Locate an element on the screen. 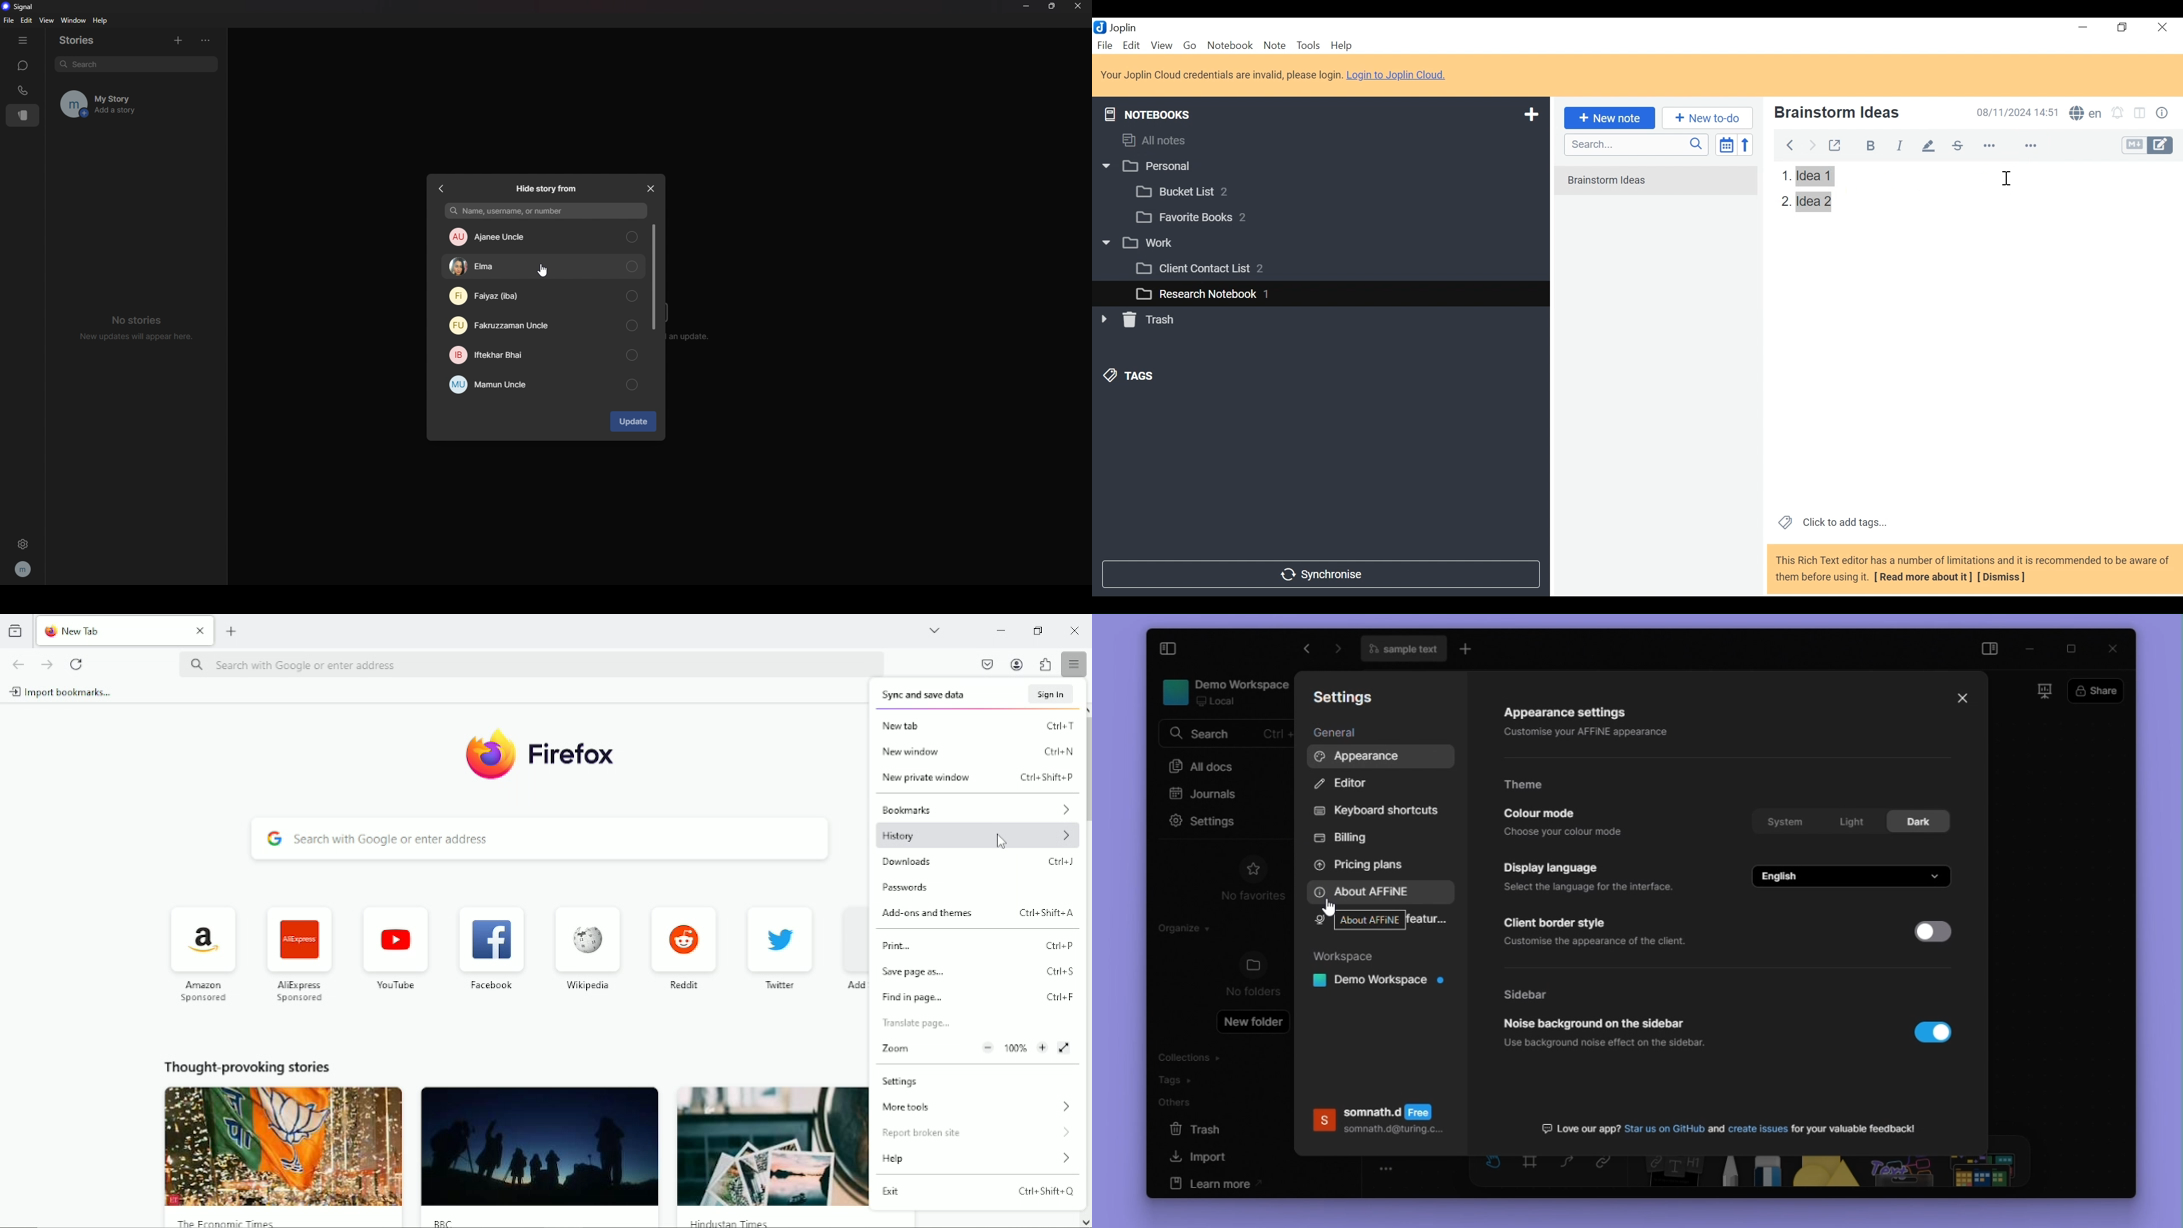 This screenshot has height=1232, width=2184. options is located at coordinates (209, 40).